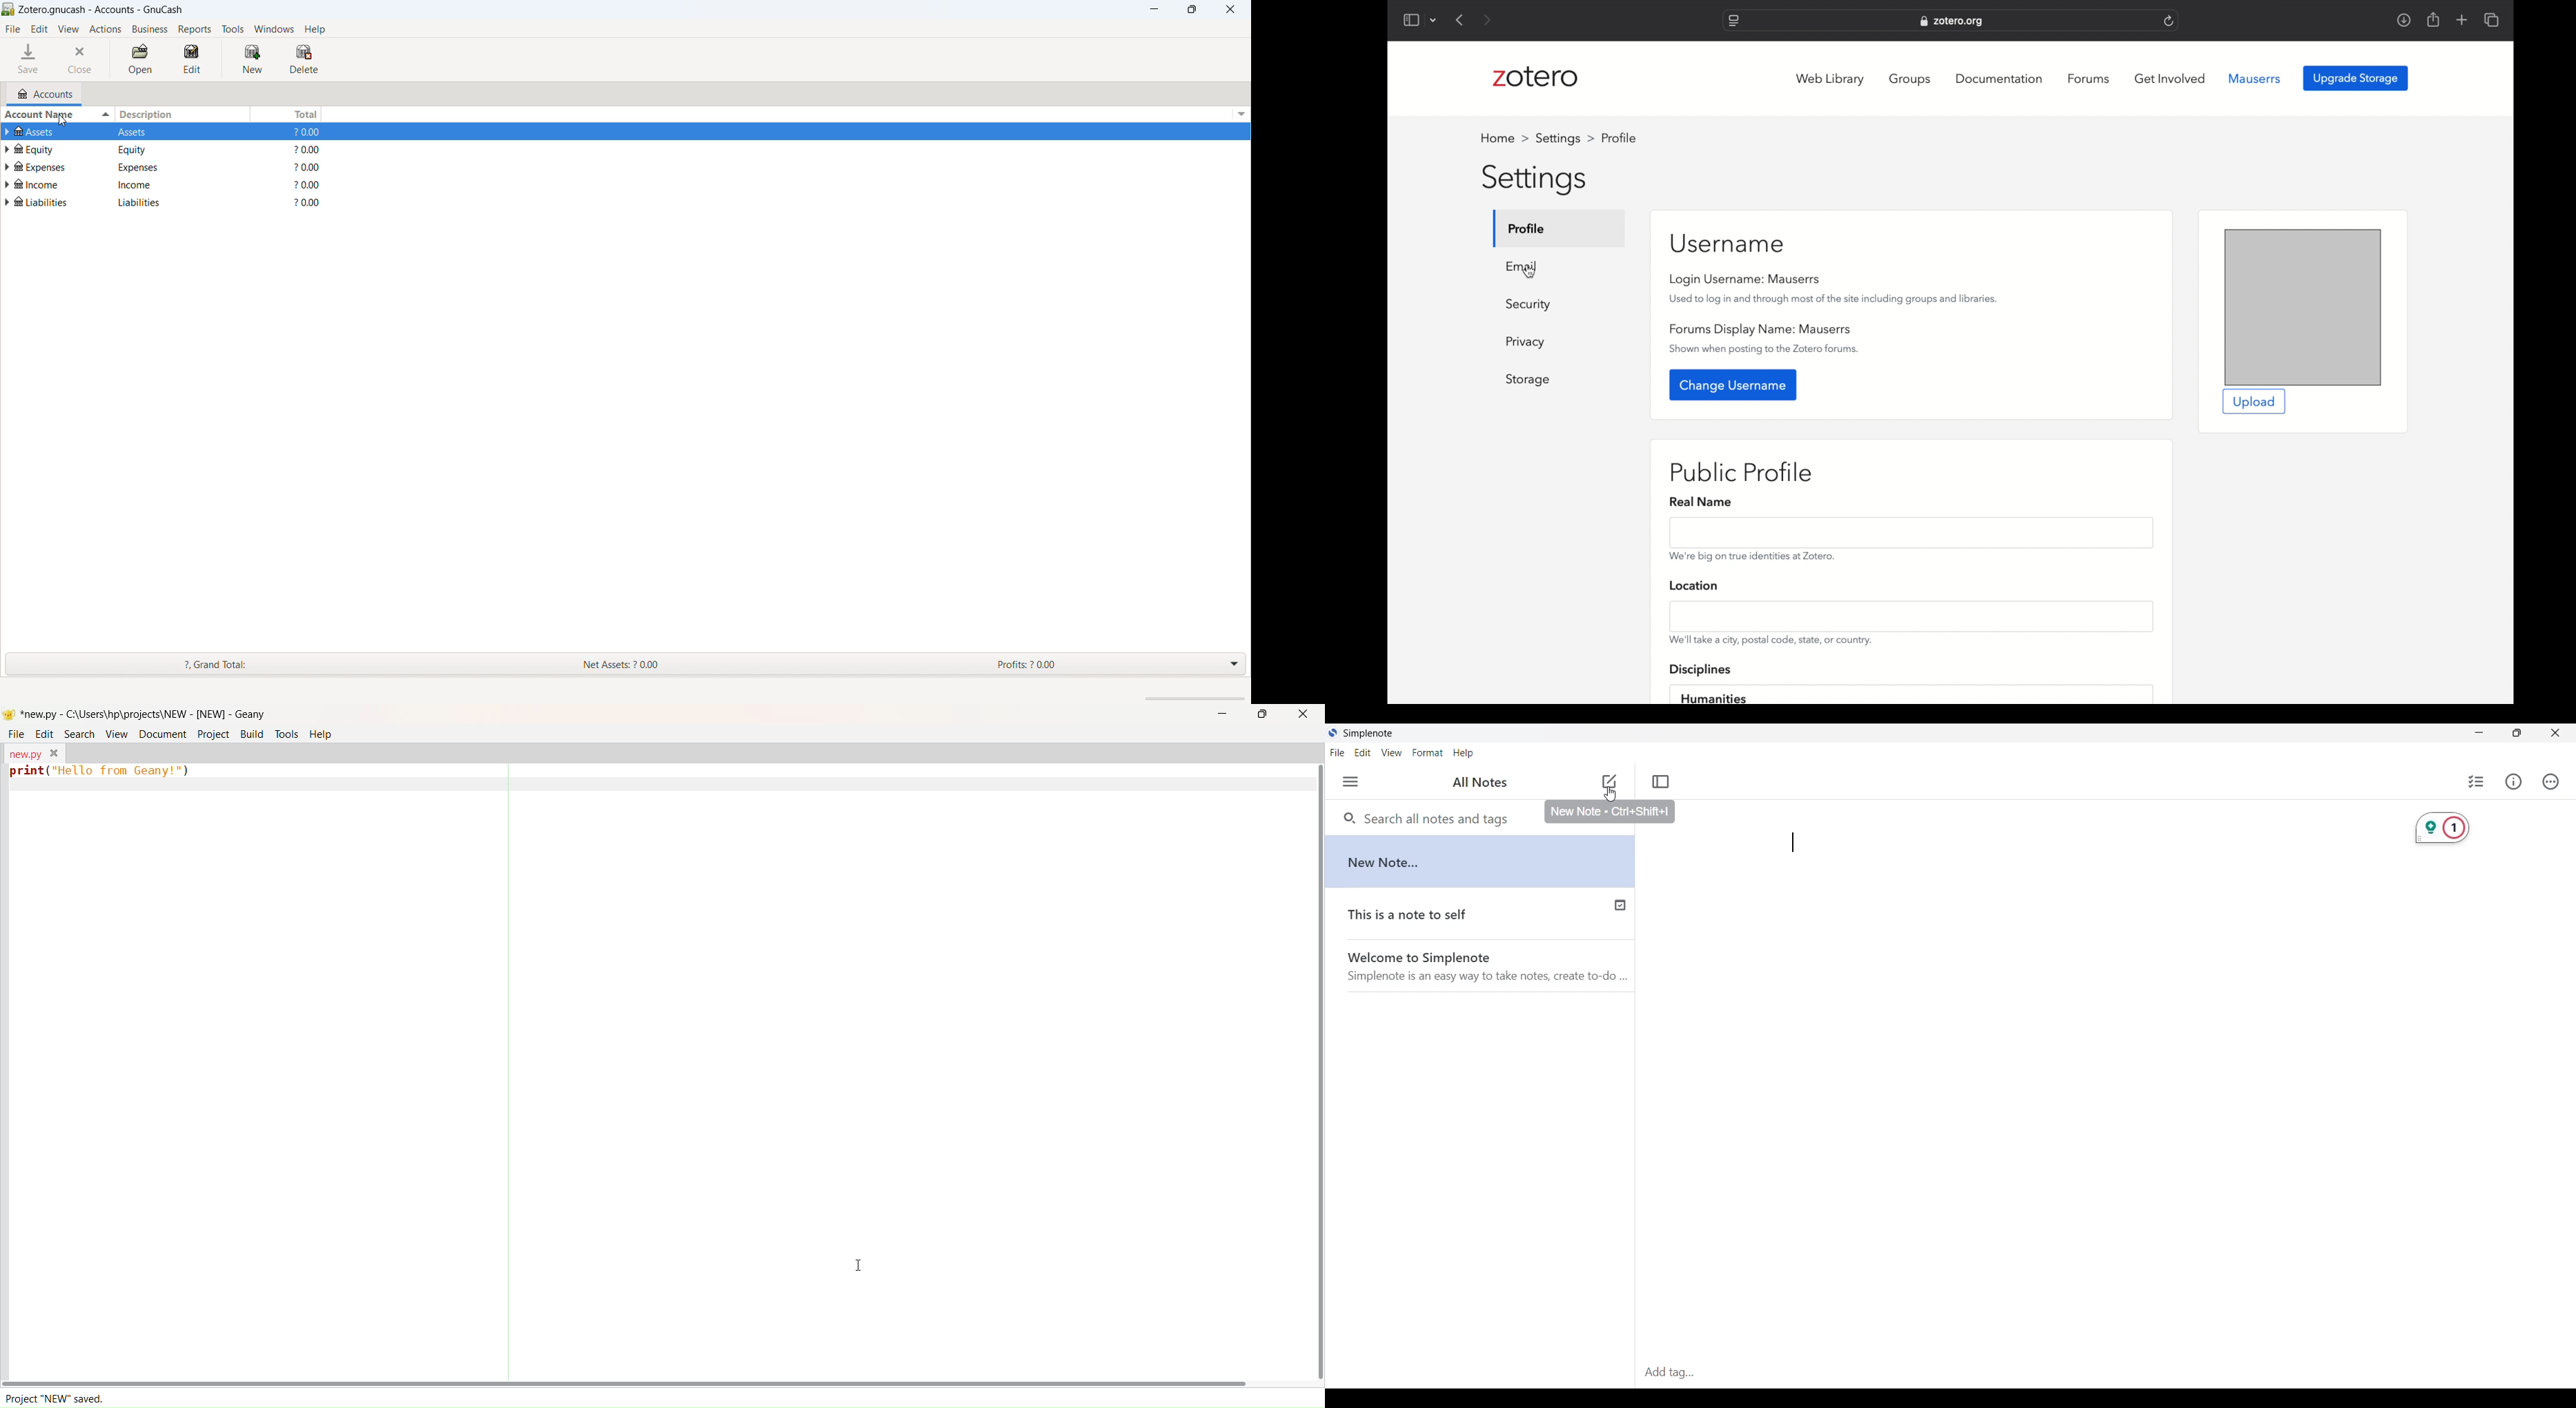 This screenshot has width=2576, height=1428. Describe the element at coordinates (315, 29) in the screenshot. I see `help` at that location.